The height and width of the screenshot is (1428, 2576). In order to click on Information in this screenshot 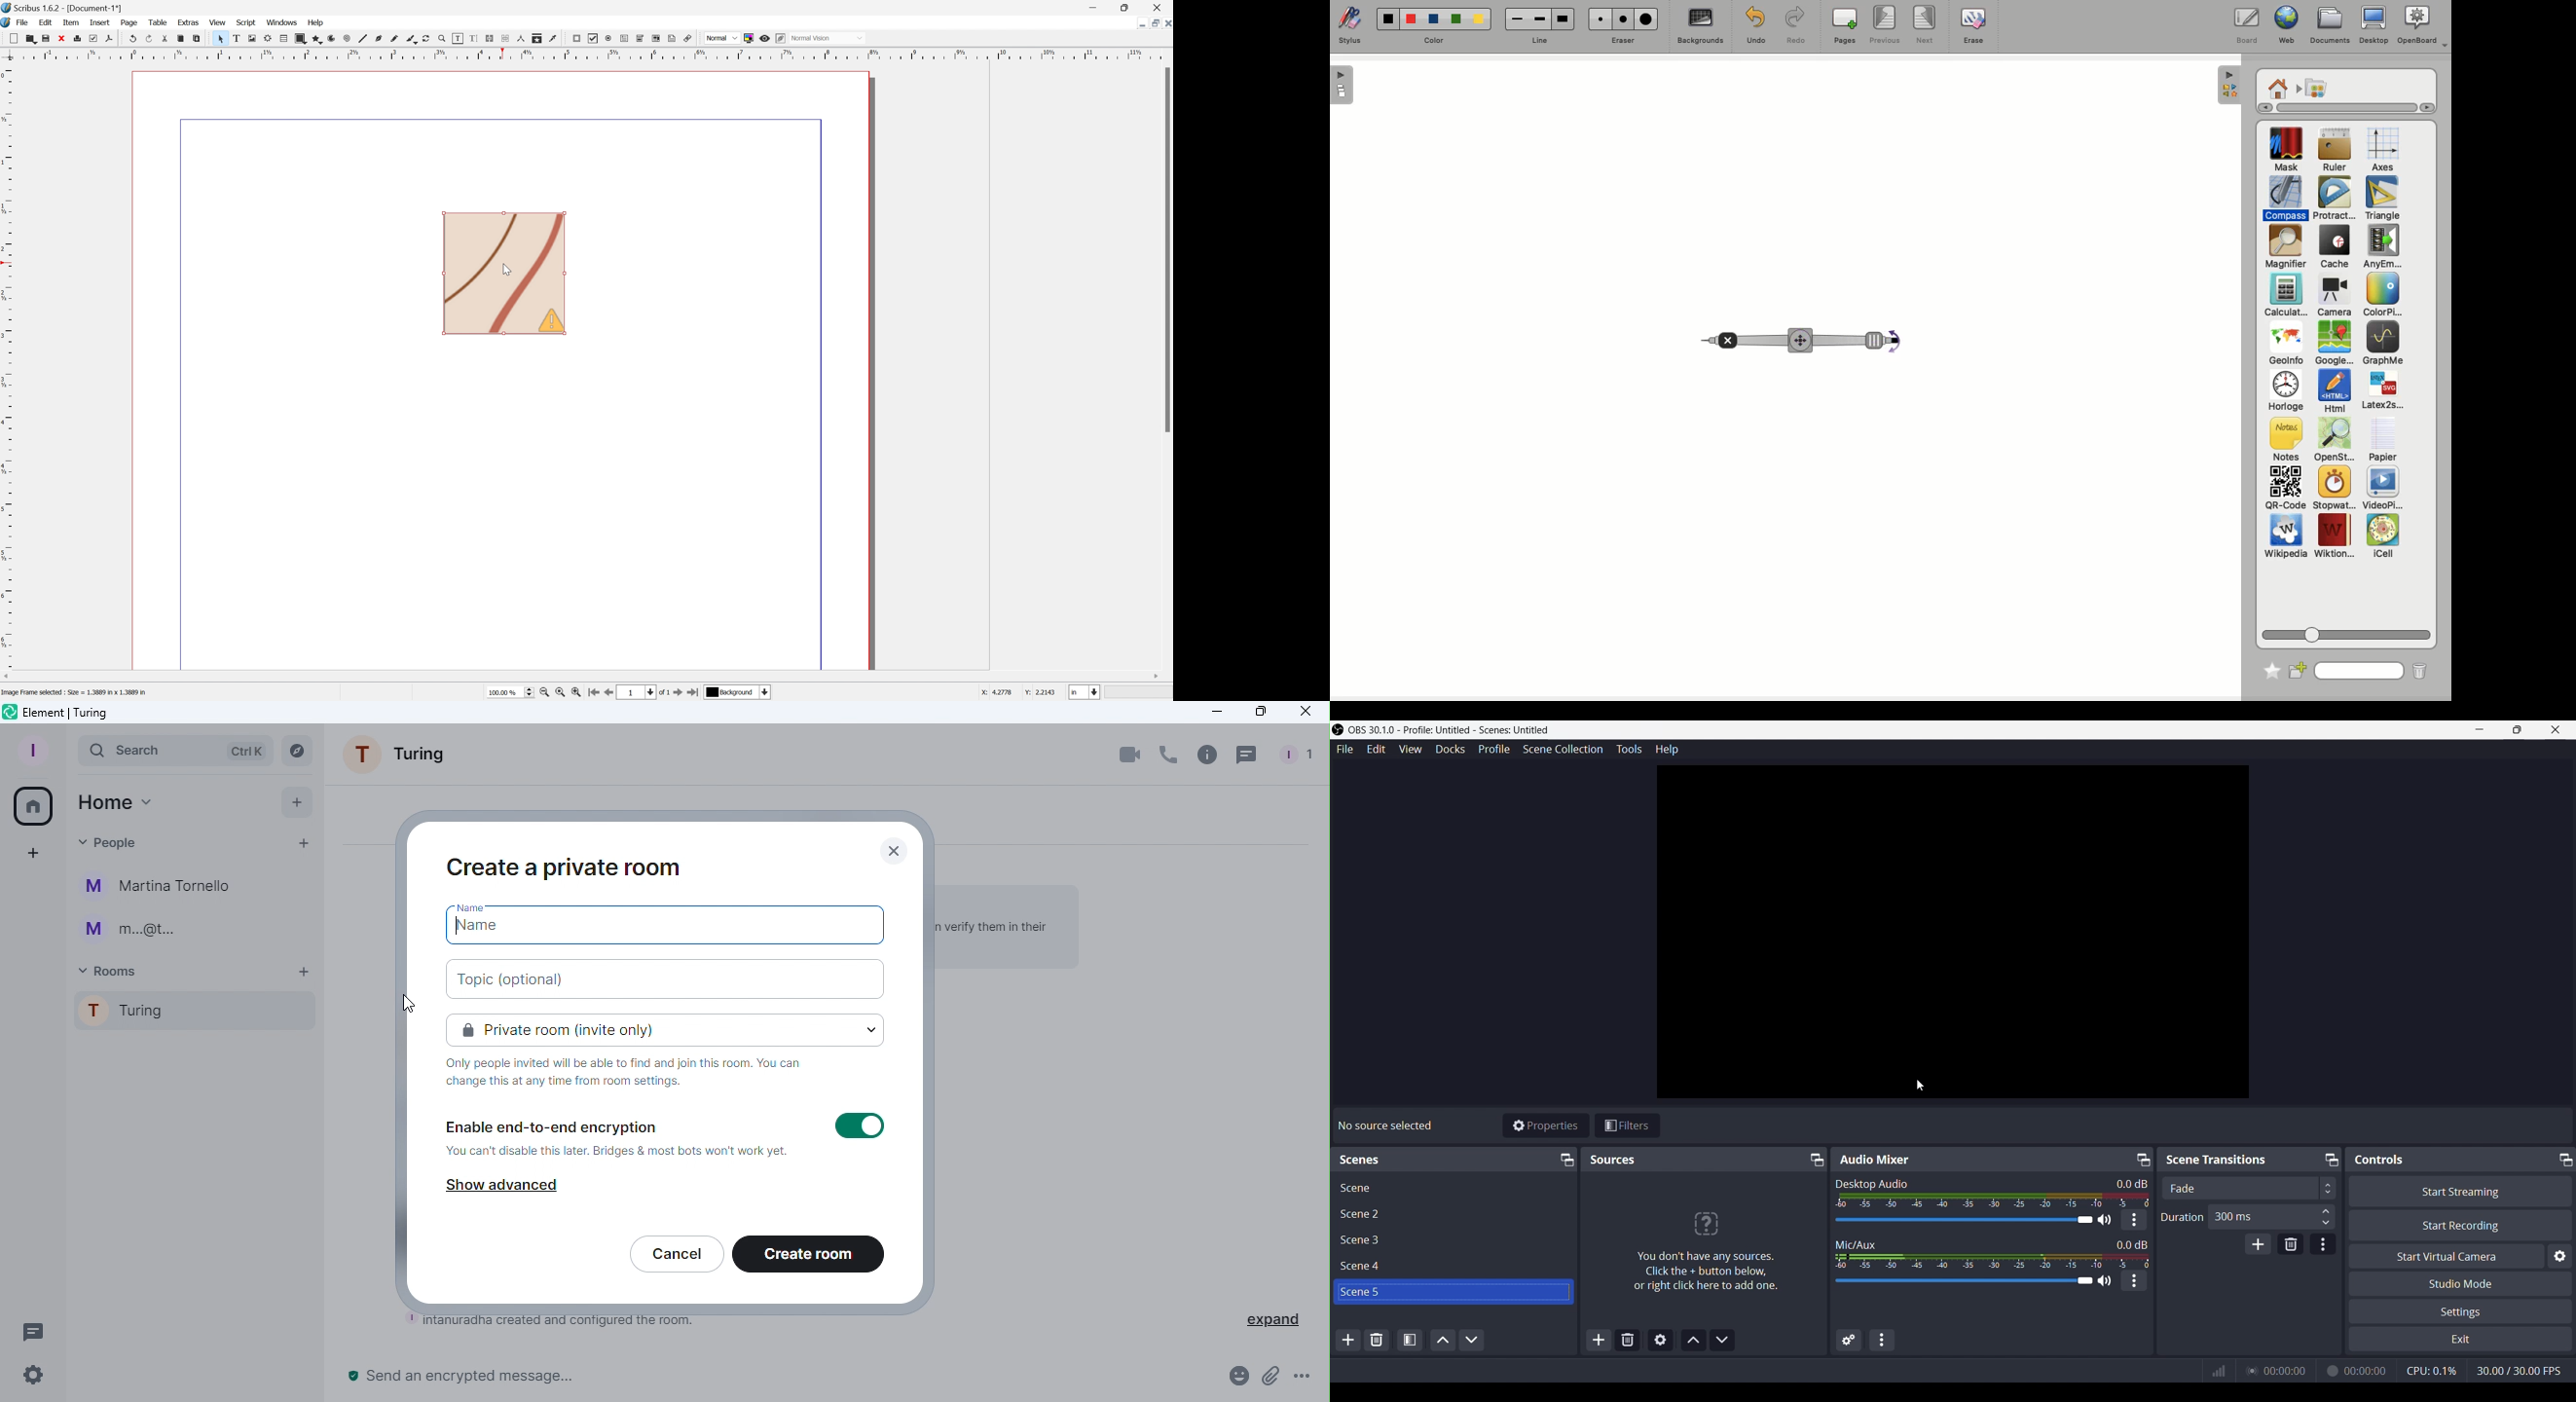, I will do `click(633, 1073)`.